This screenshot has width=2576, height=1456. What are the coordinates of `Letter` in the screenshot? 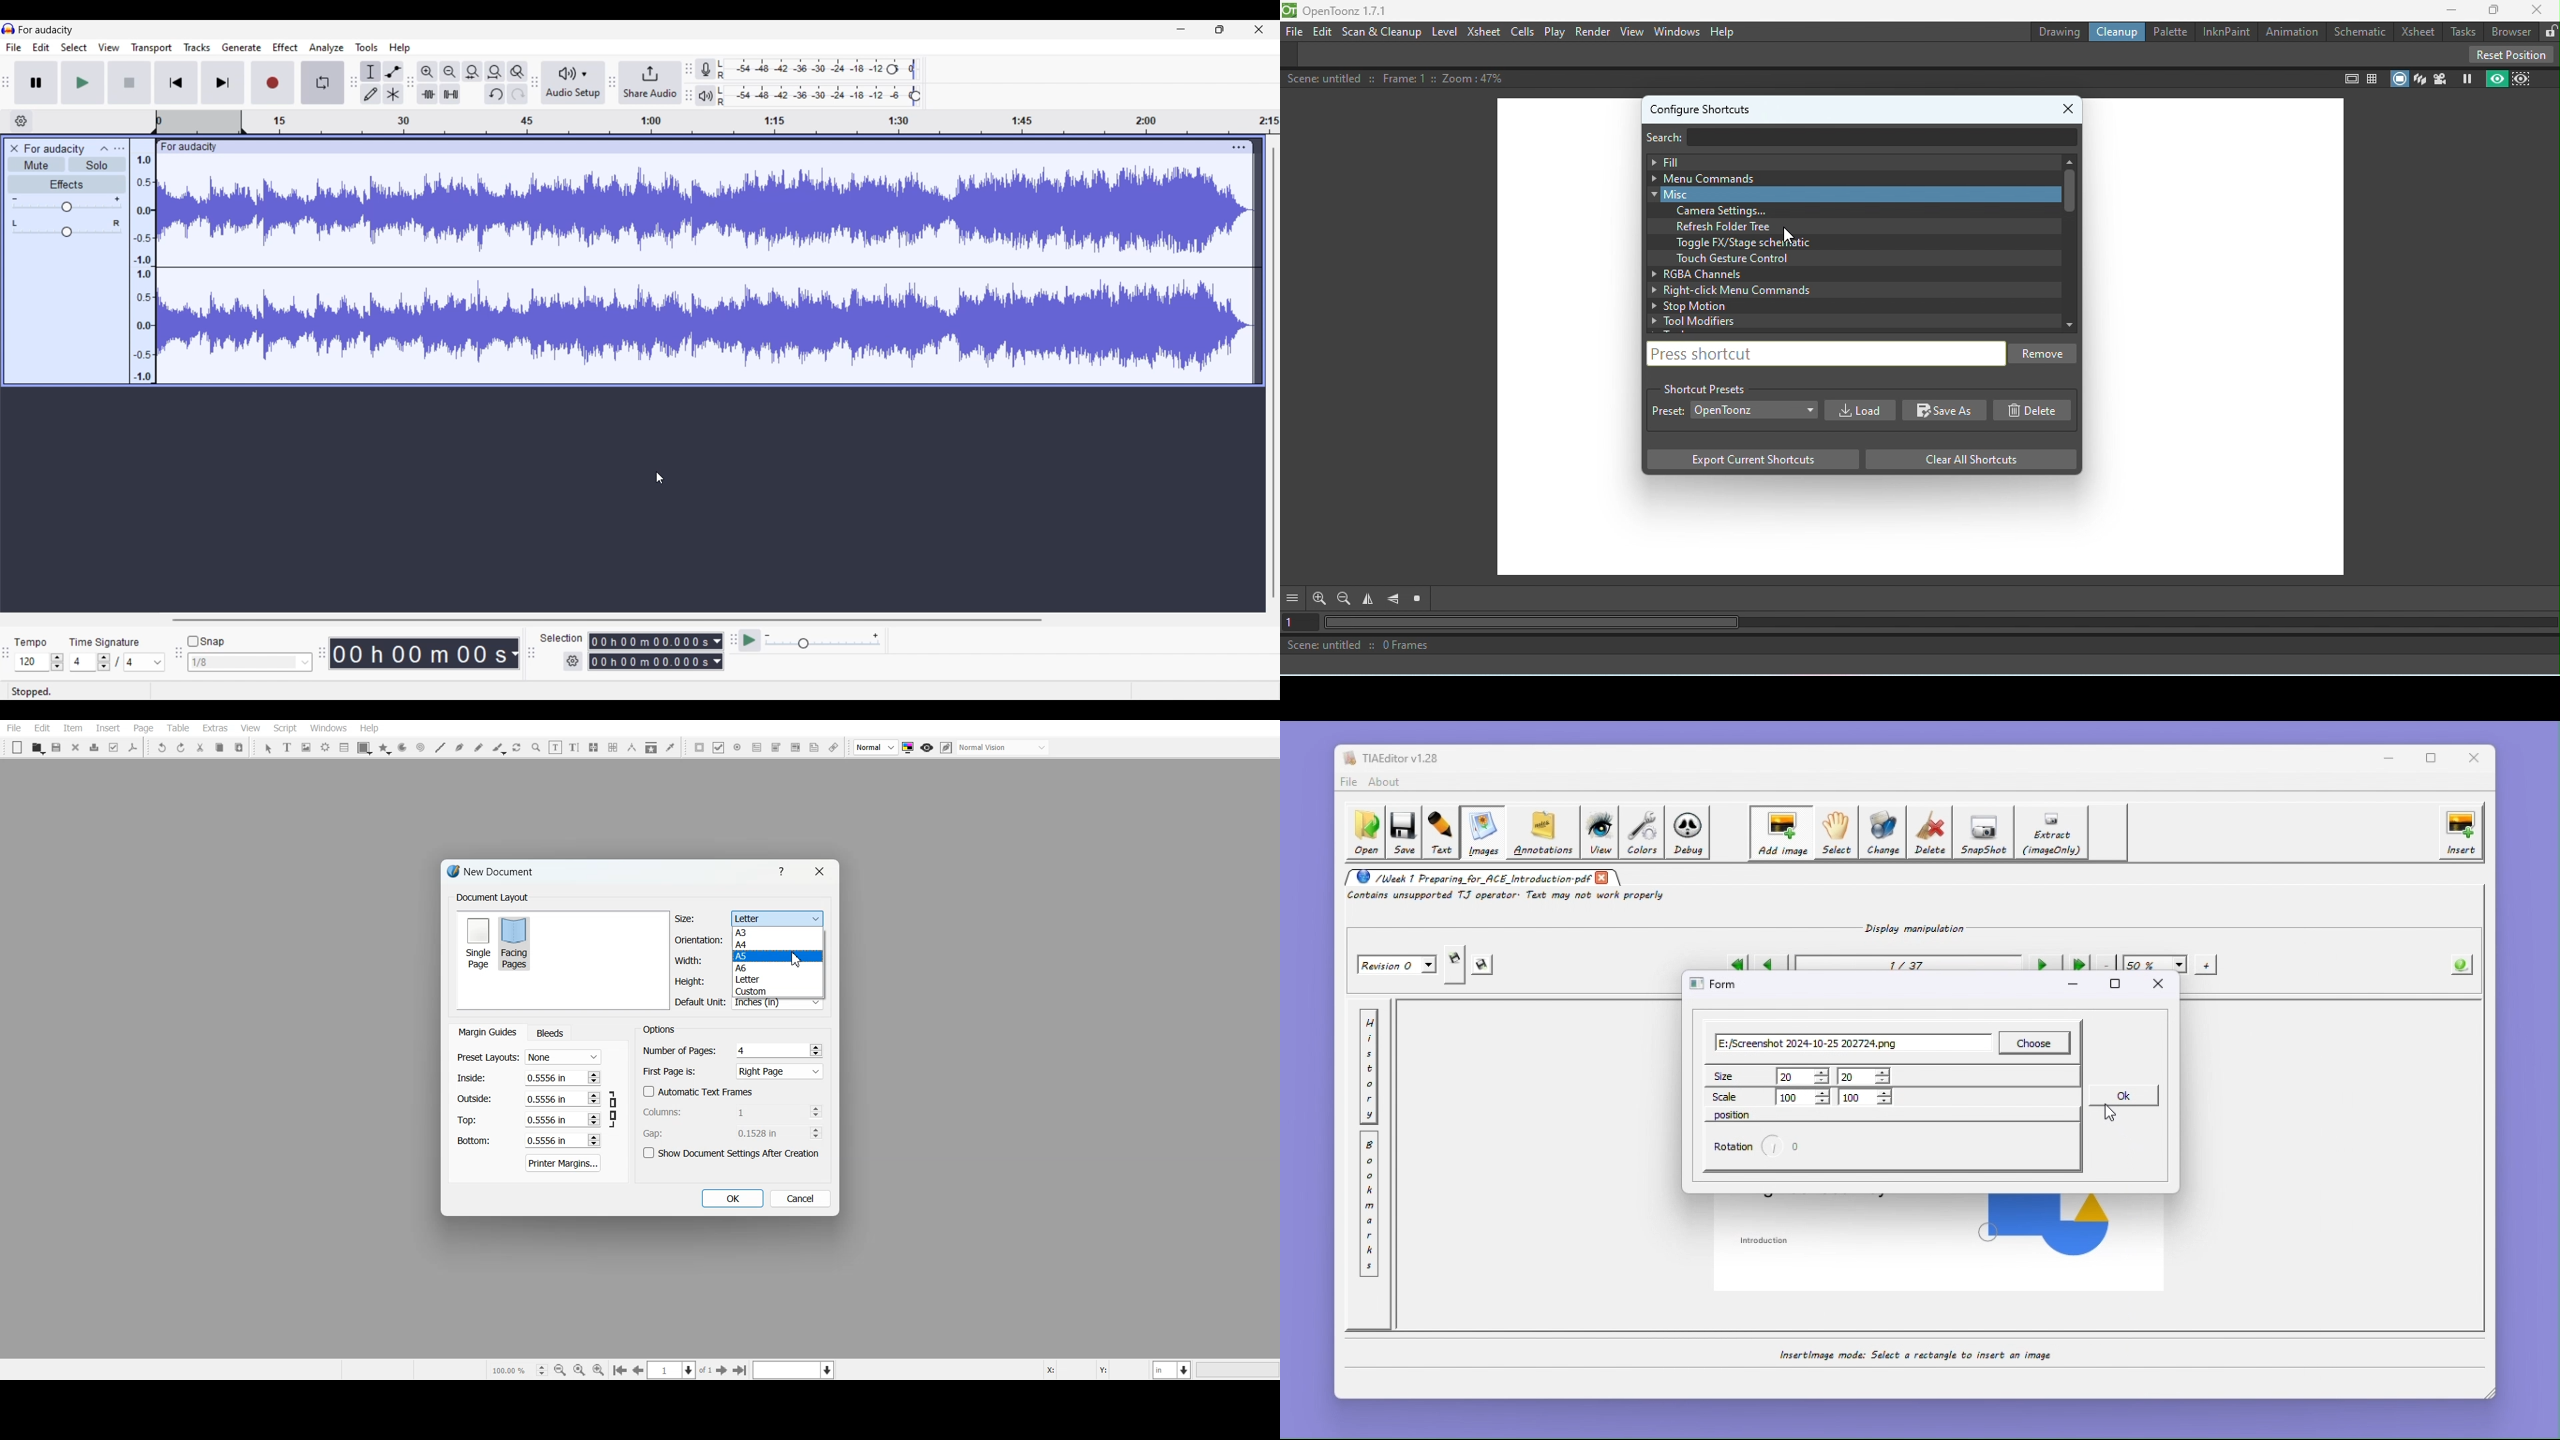 It's located at (777, 918).